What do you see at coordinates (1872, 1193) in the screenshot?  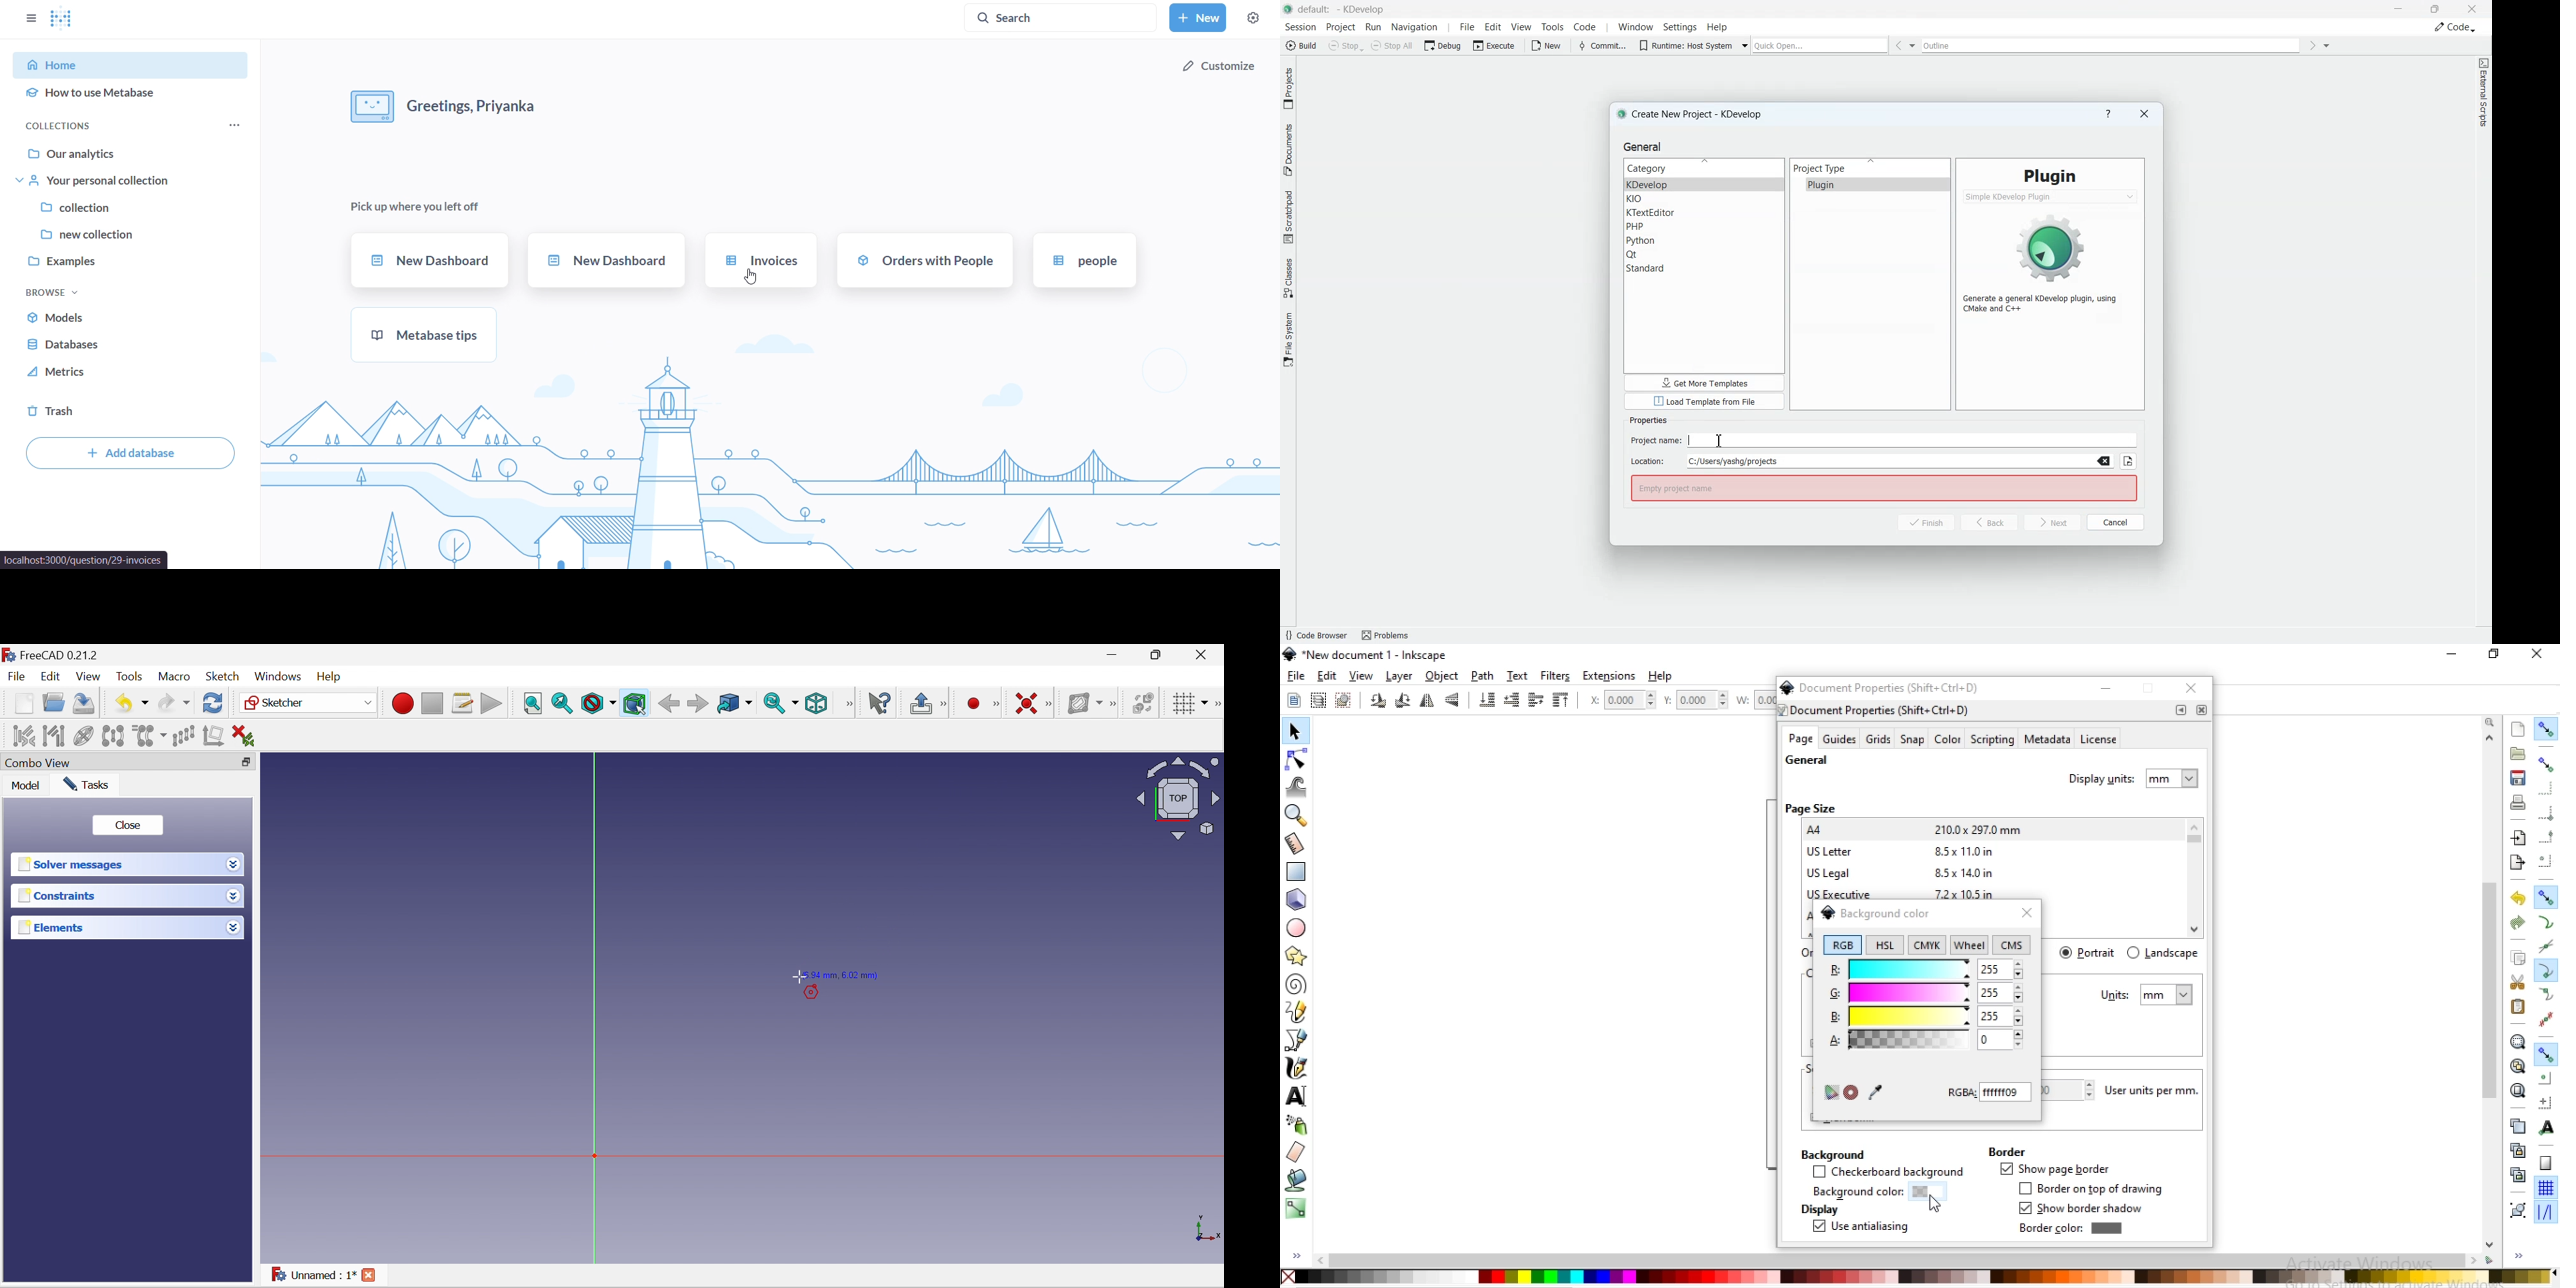 I see `background color` at bounding box center [1872, 1193].